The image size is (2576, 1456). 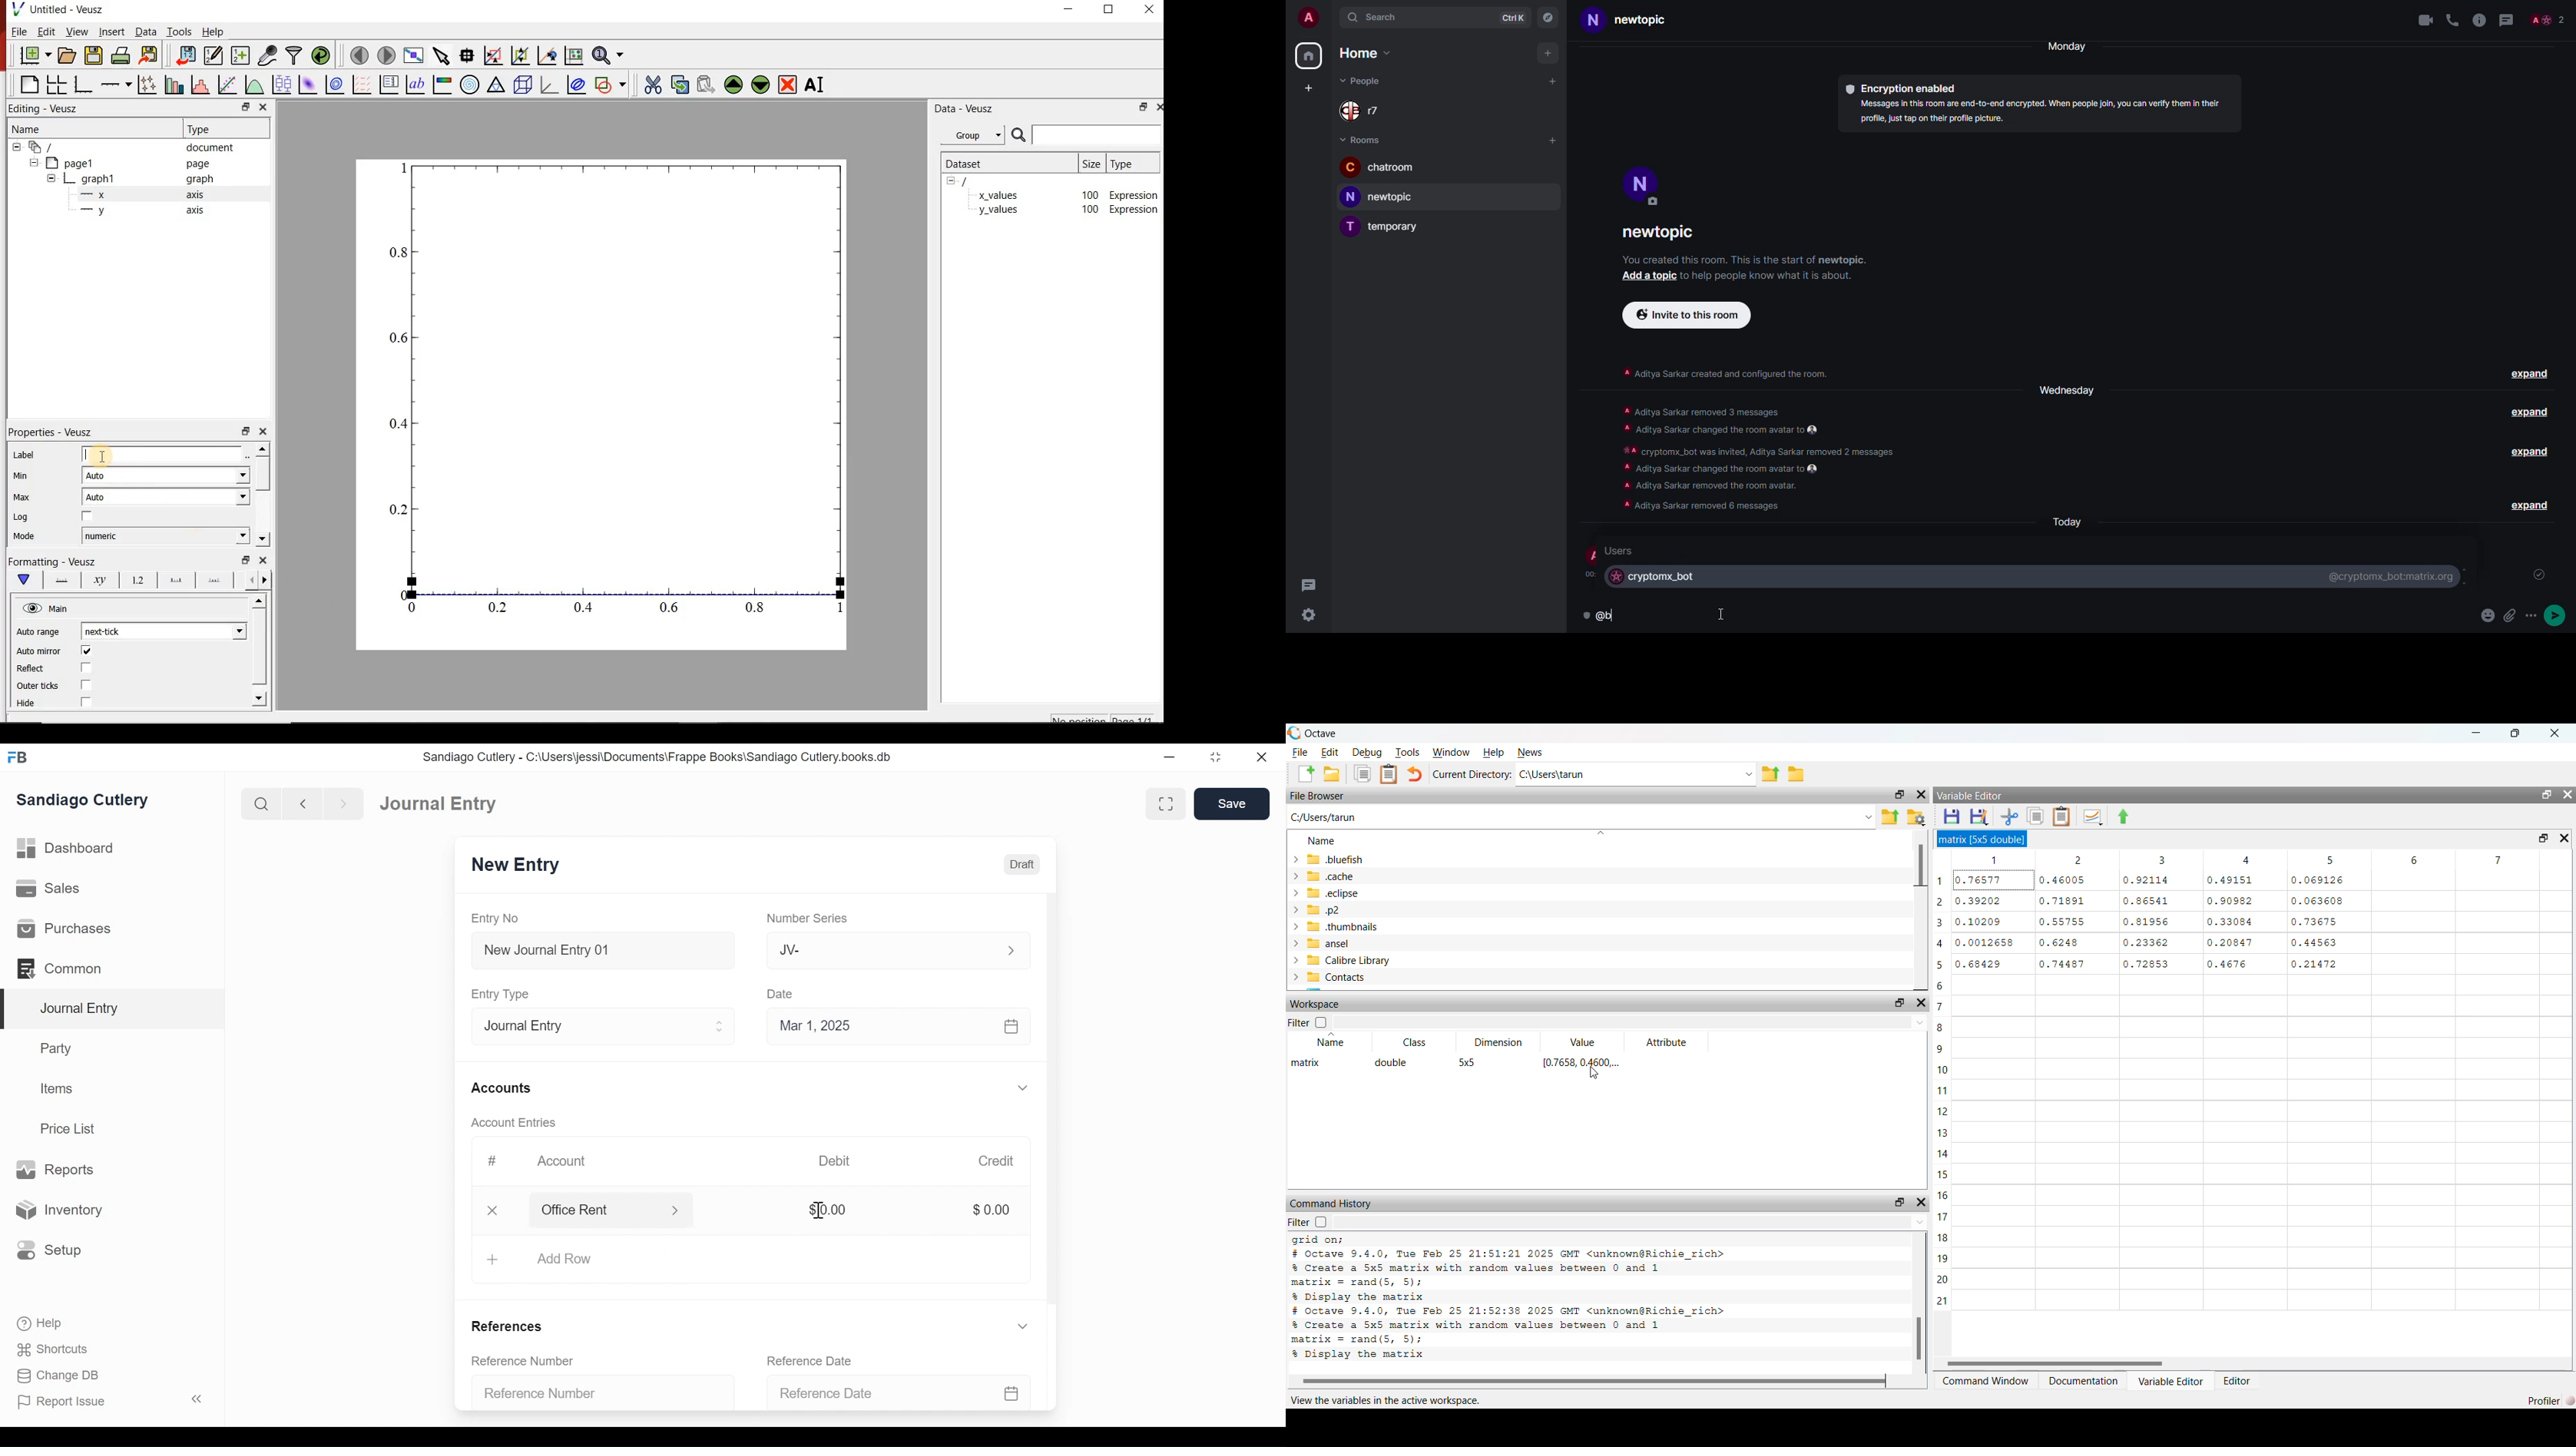 What do you see at coordinates (1646, 276) in the screenshot?
I see `add` at bounding box center [1646, 276].